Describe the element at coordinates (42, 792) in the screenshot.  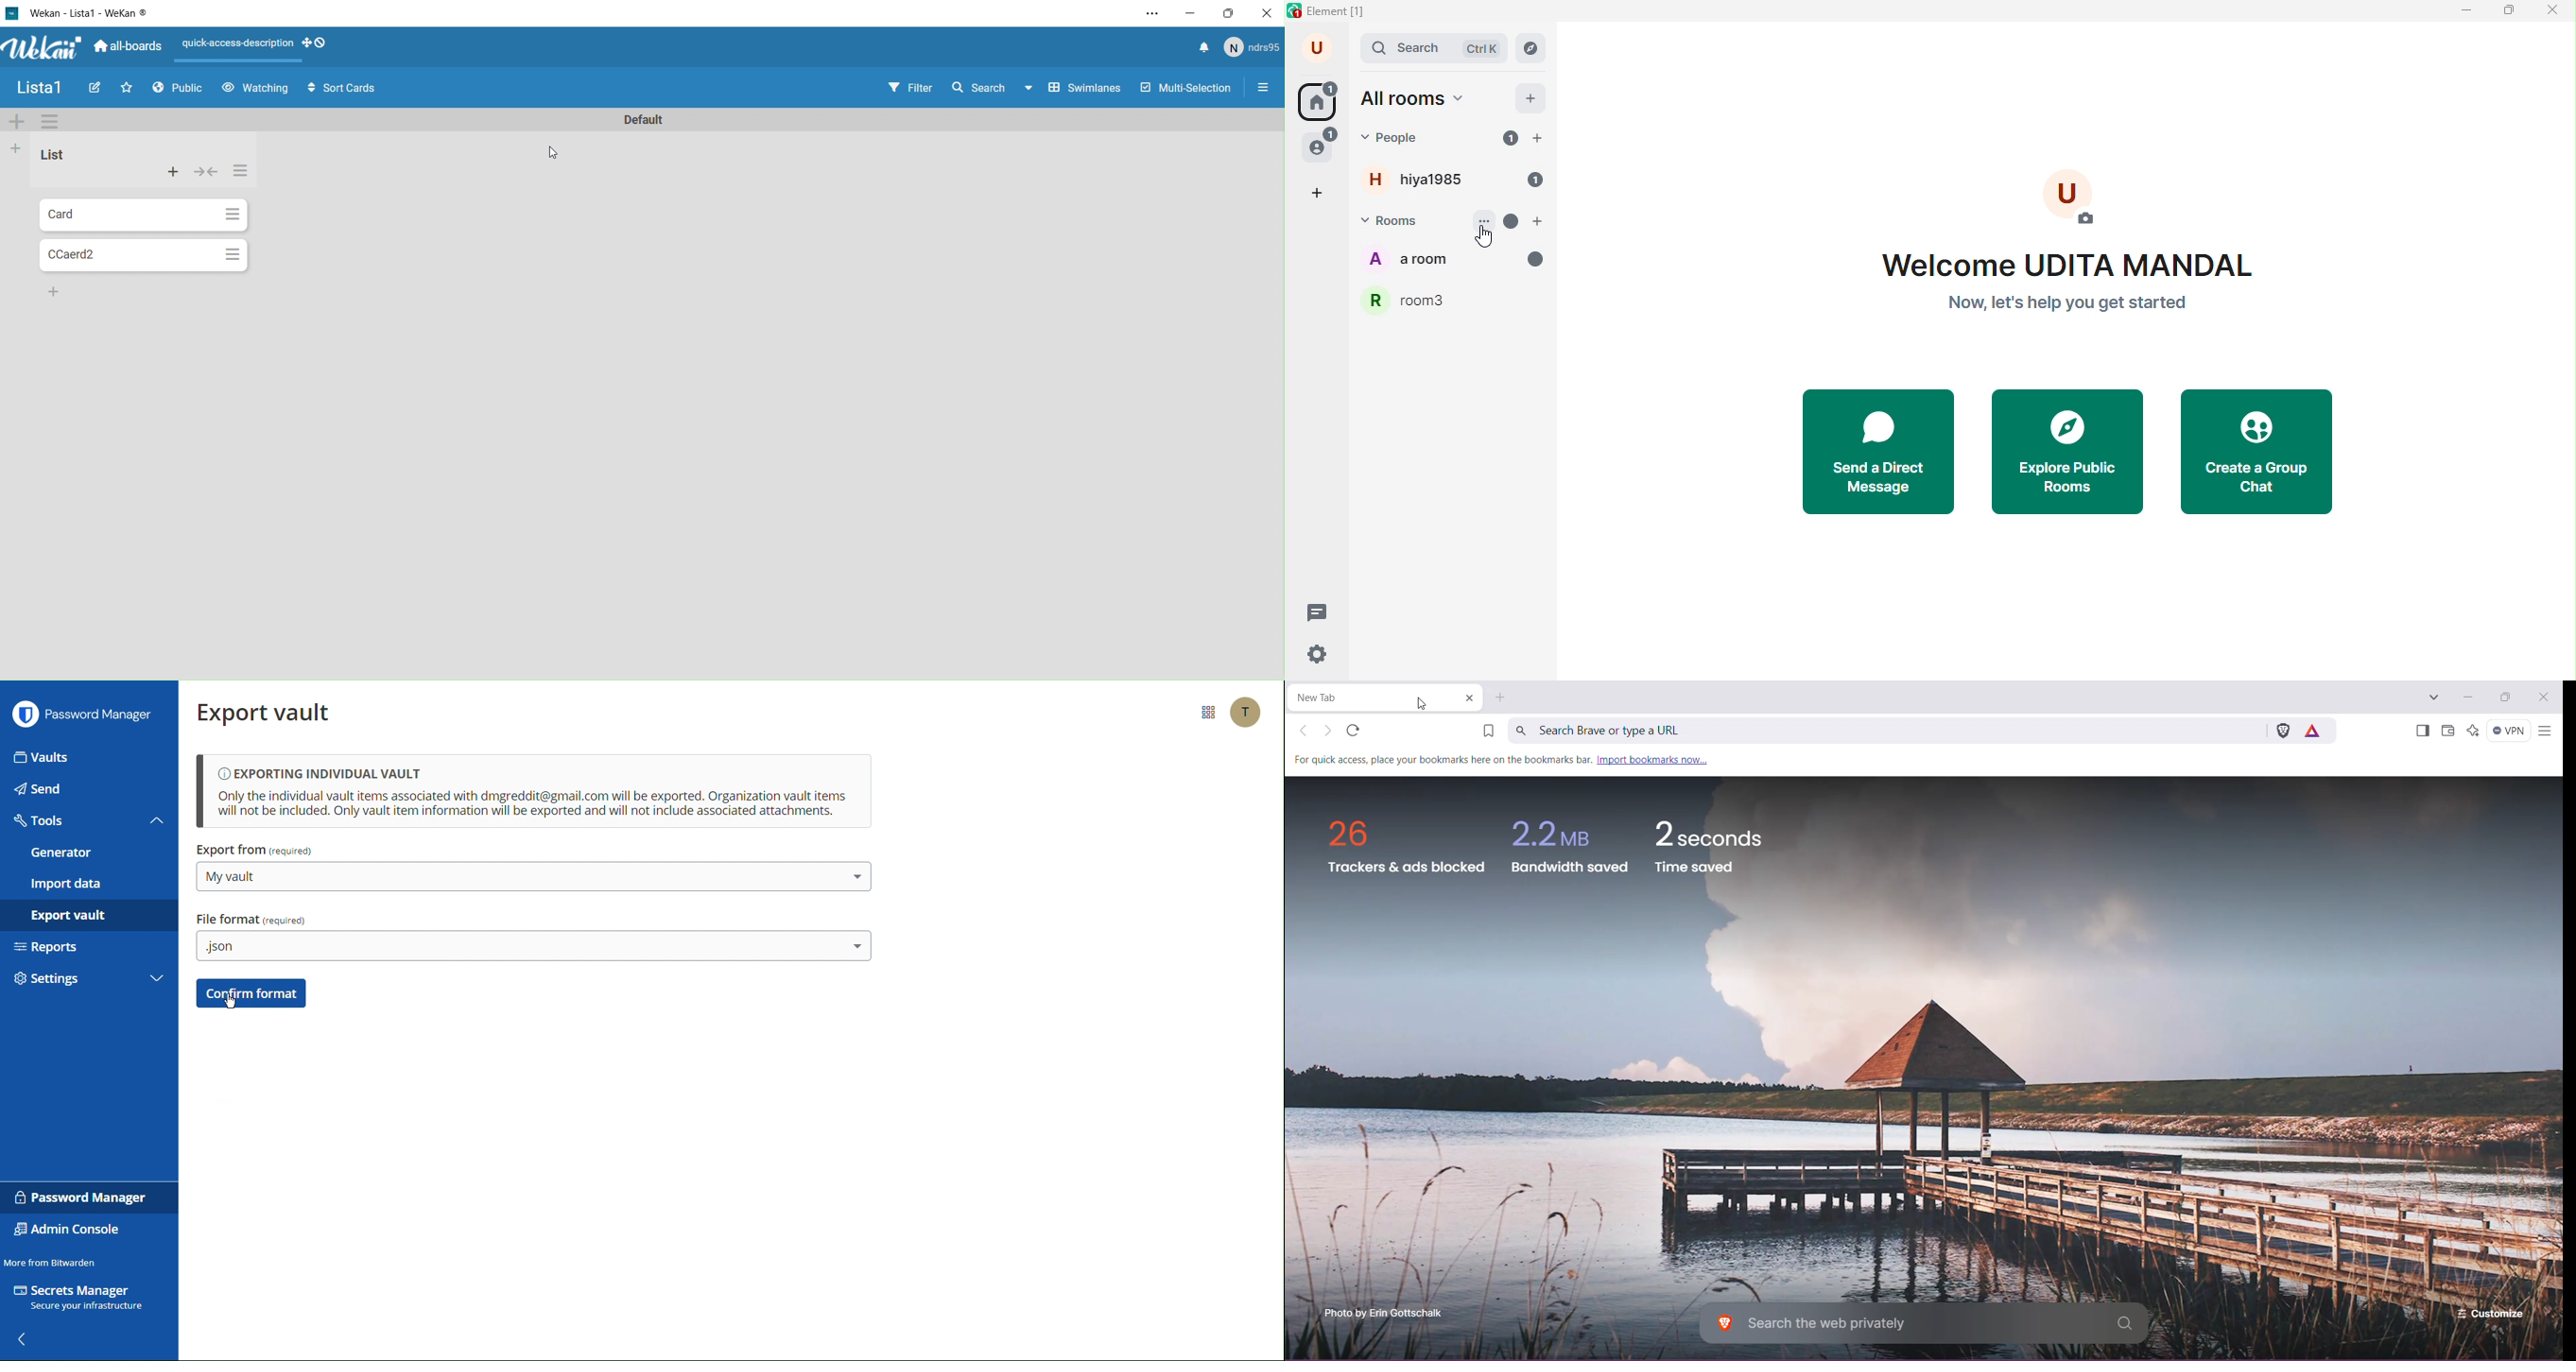
I see `Send` at that location.